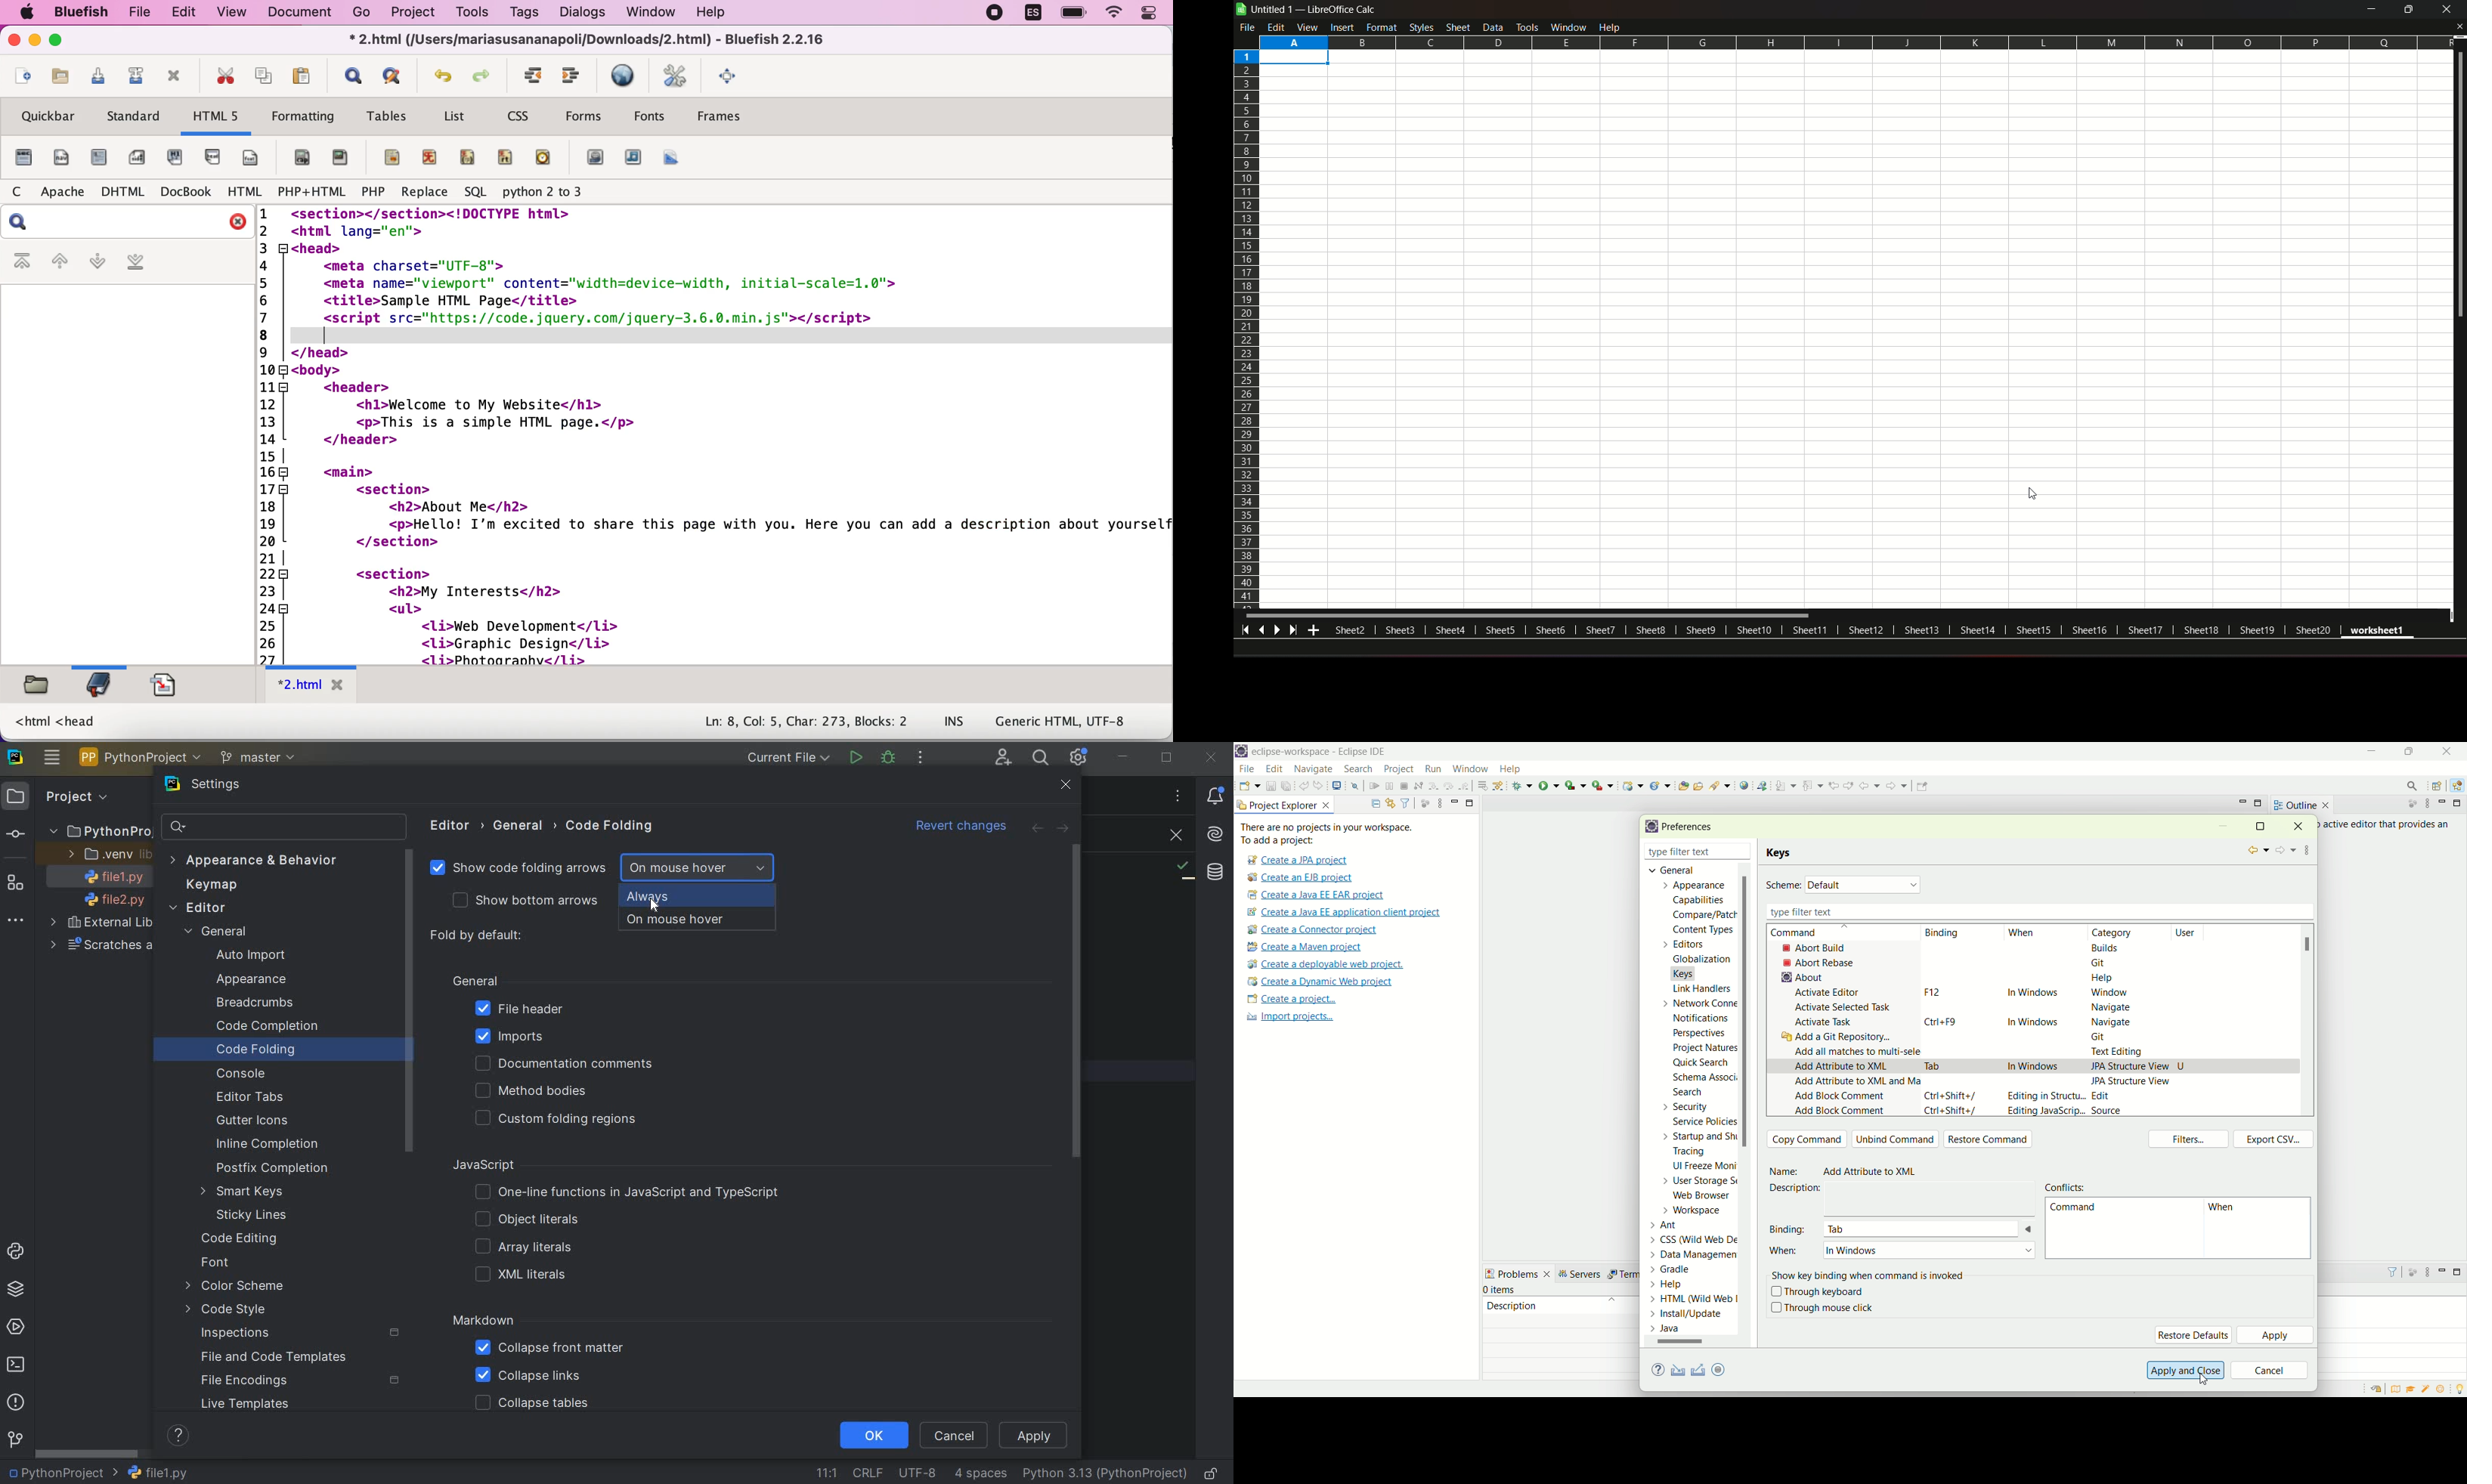 This screenshot has width=2492, height=1484. Describe the element at coordinates (189, 13) in the screenshot. I see `edit` at that location.